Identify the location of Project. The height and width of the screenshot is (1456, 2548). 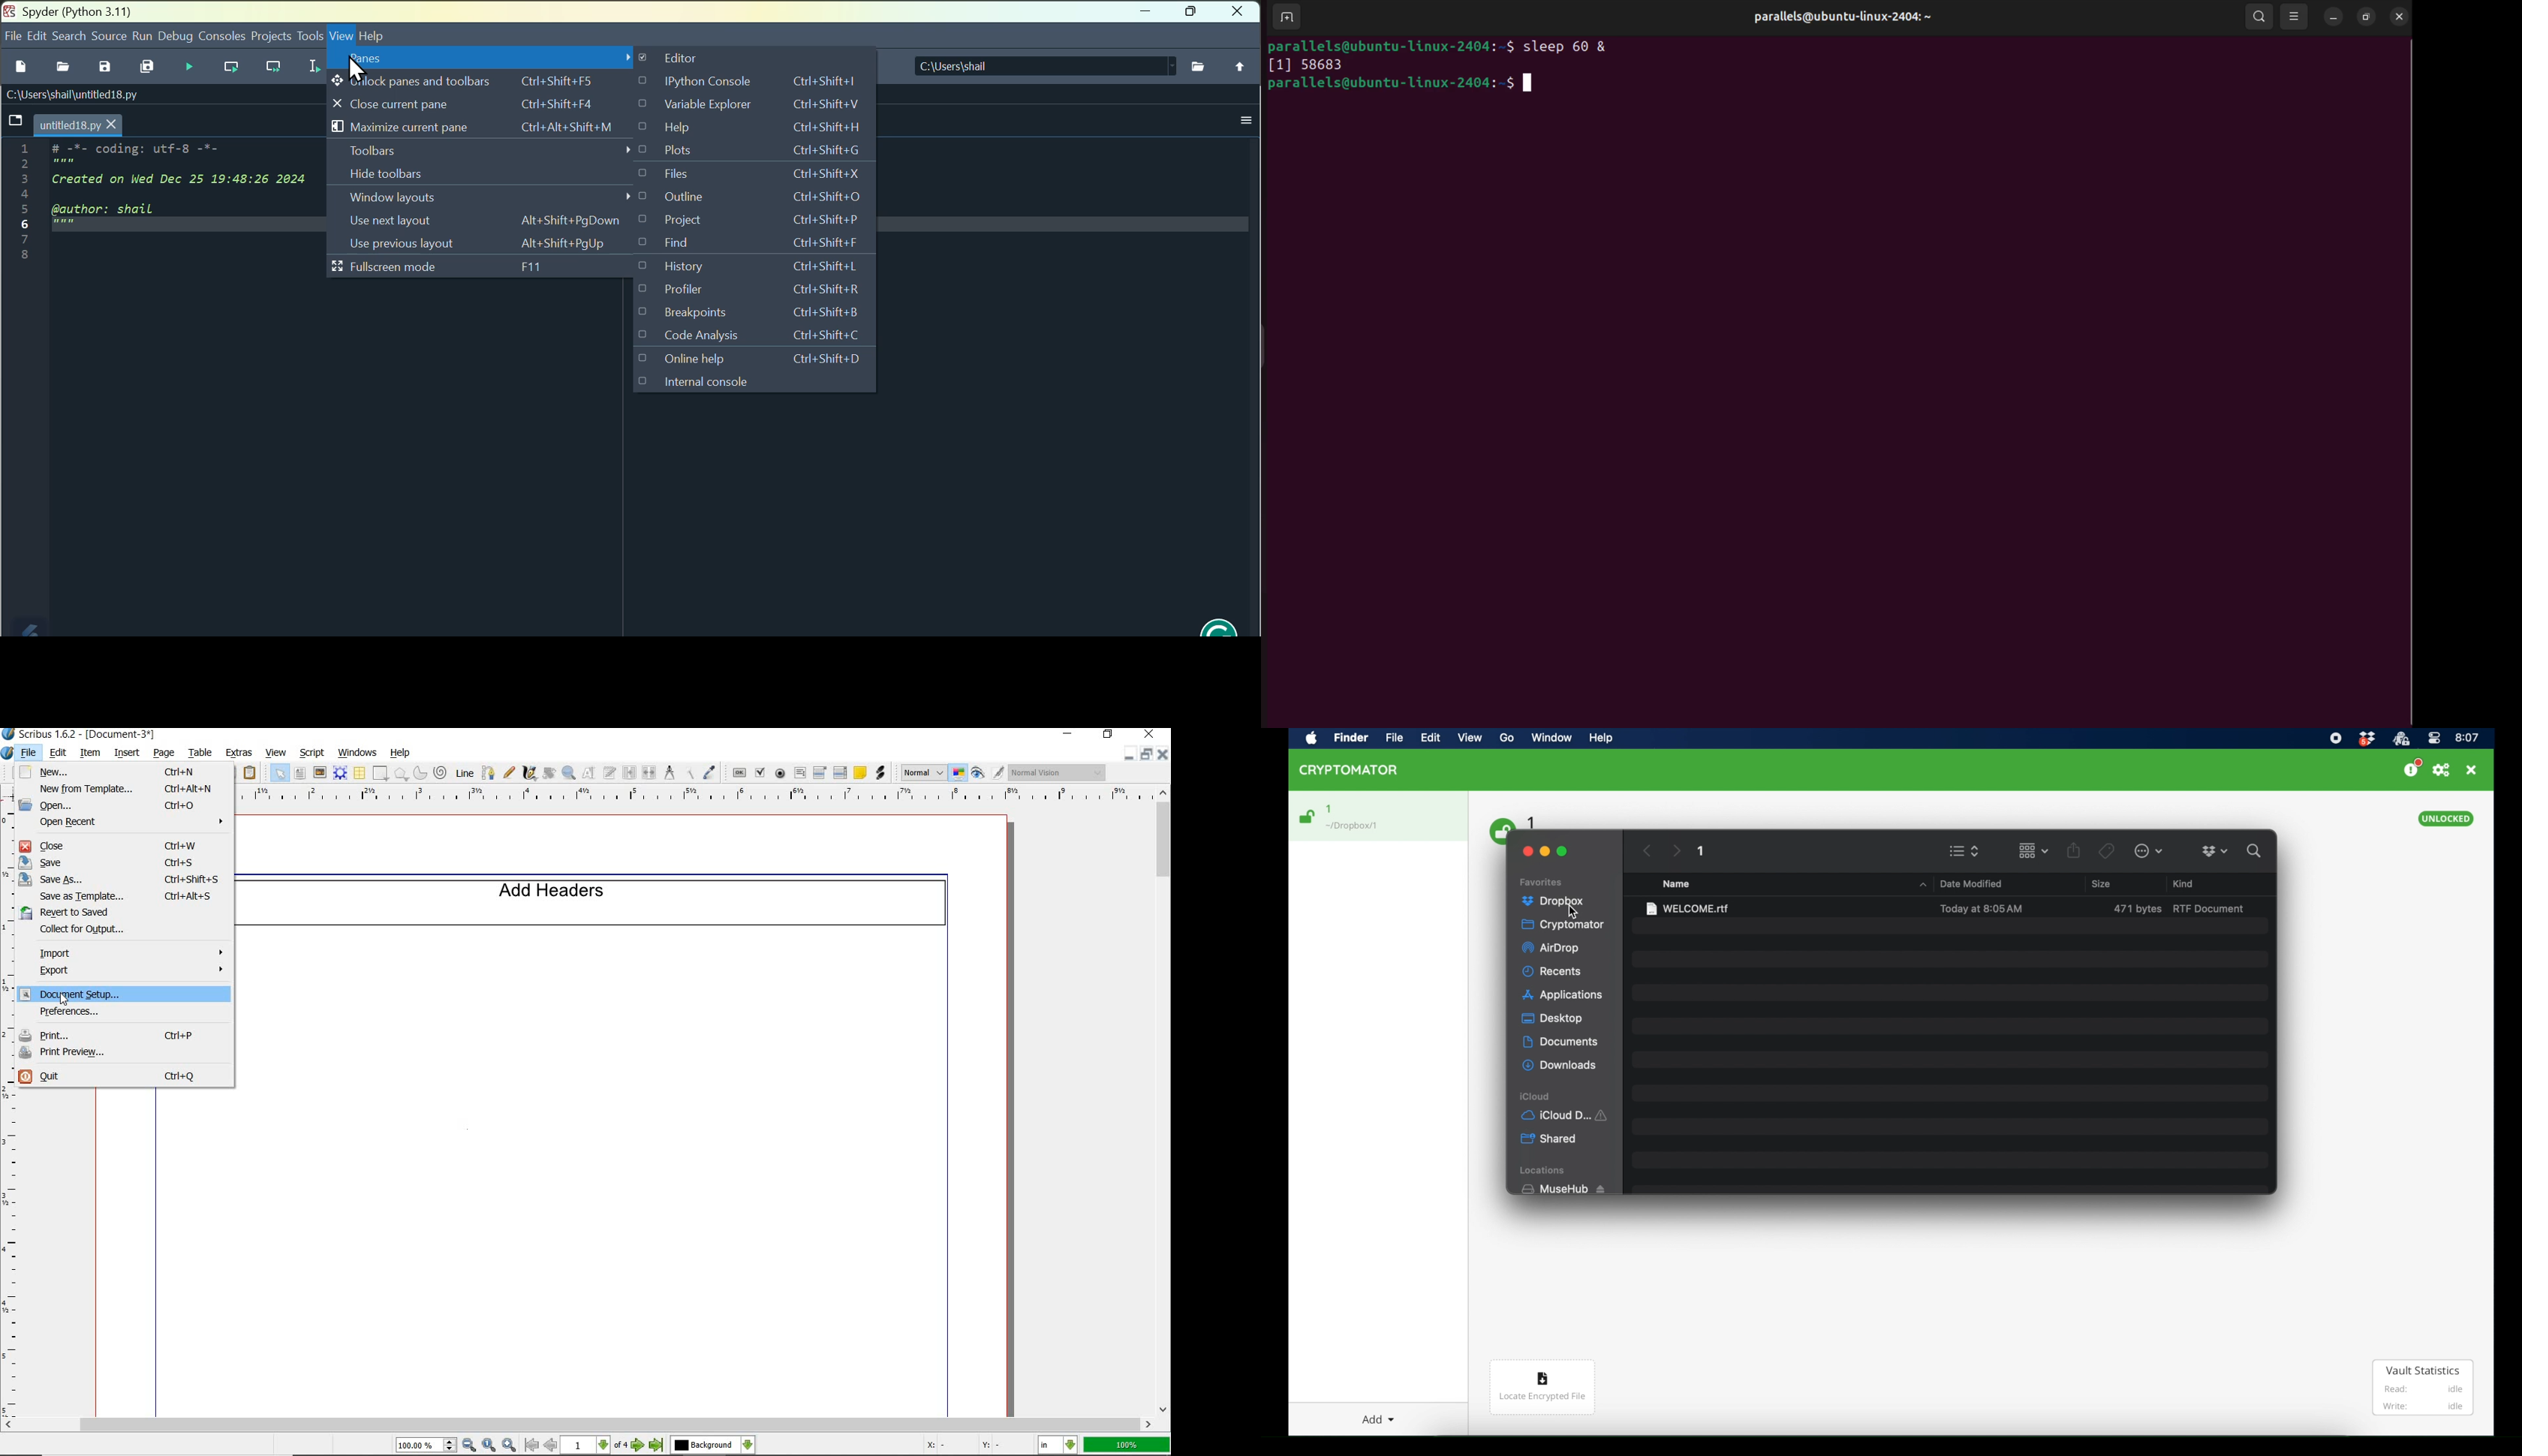
(764, 220).